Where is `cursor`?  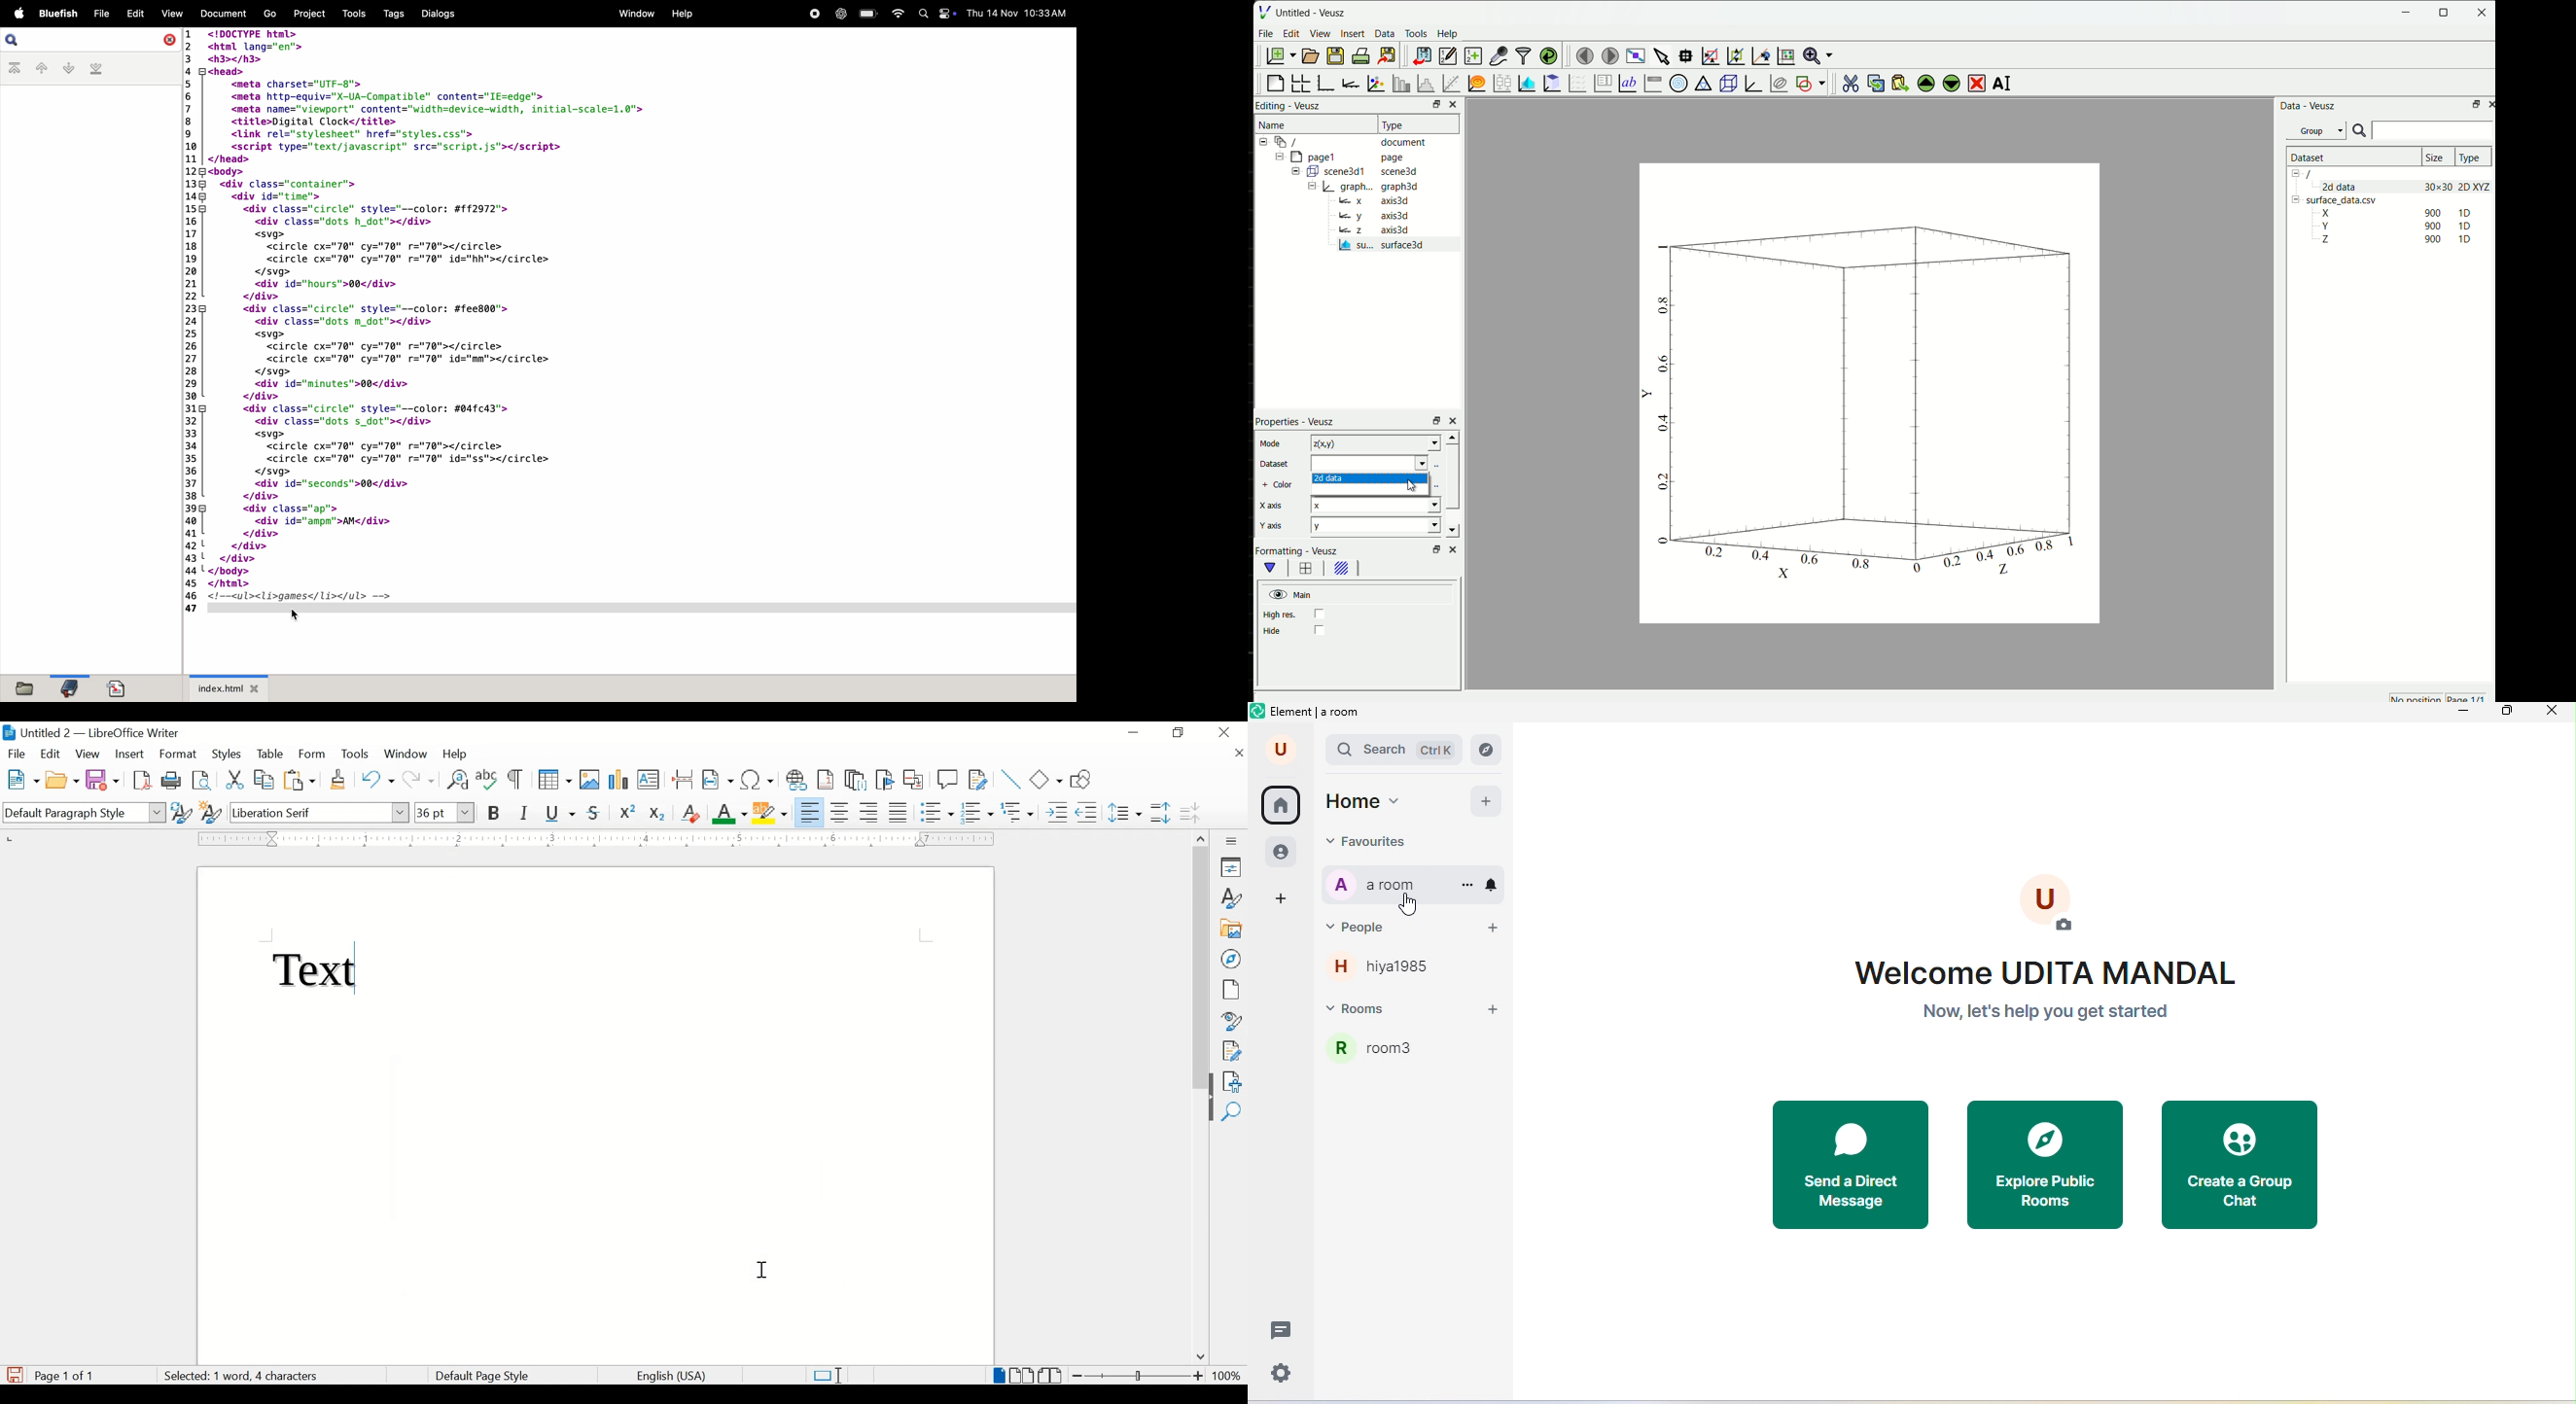 cursor is located at coordinates (1415, 905).